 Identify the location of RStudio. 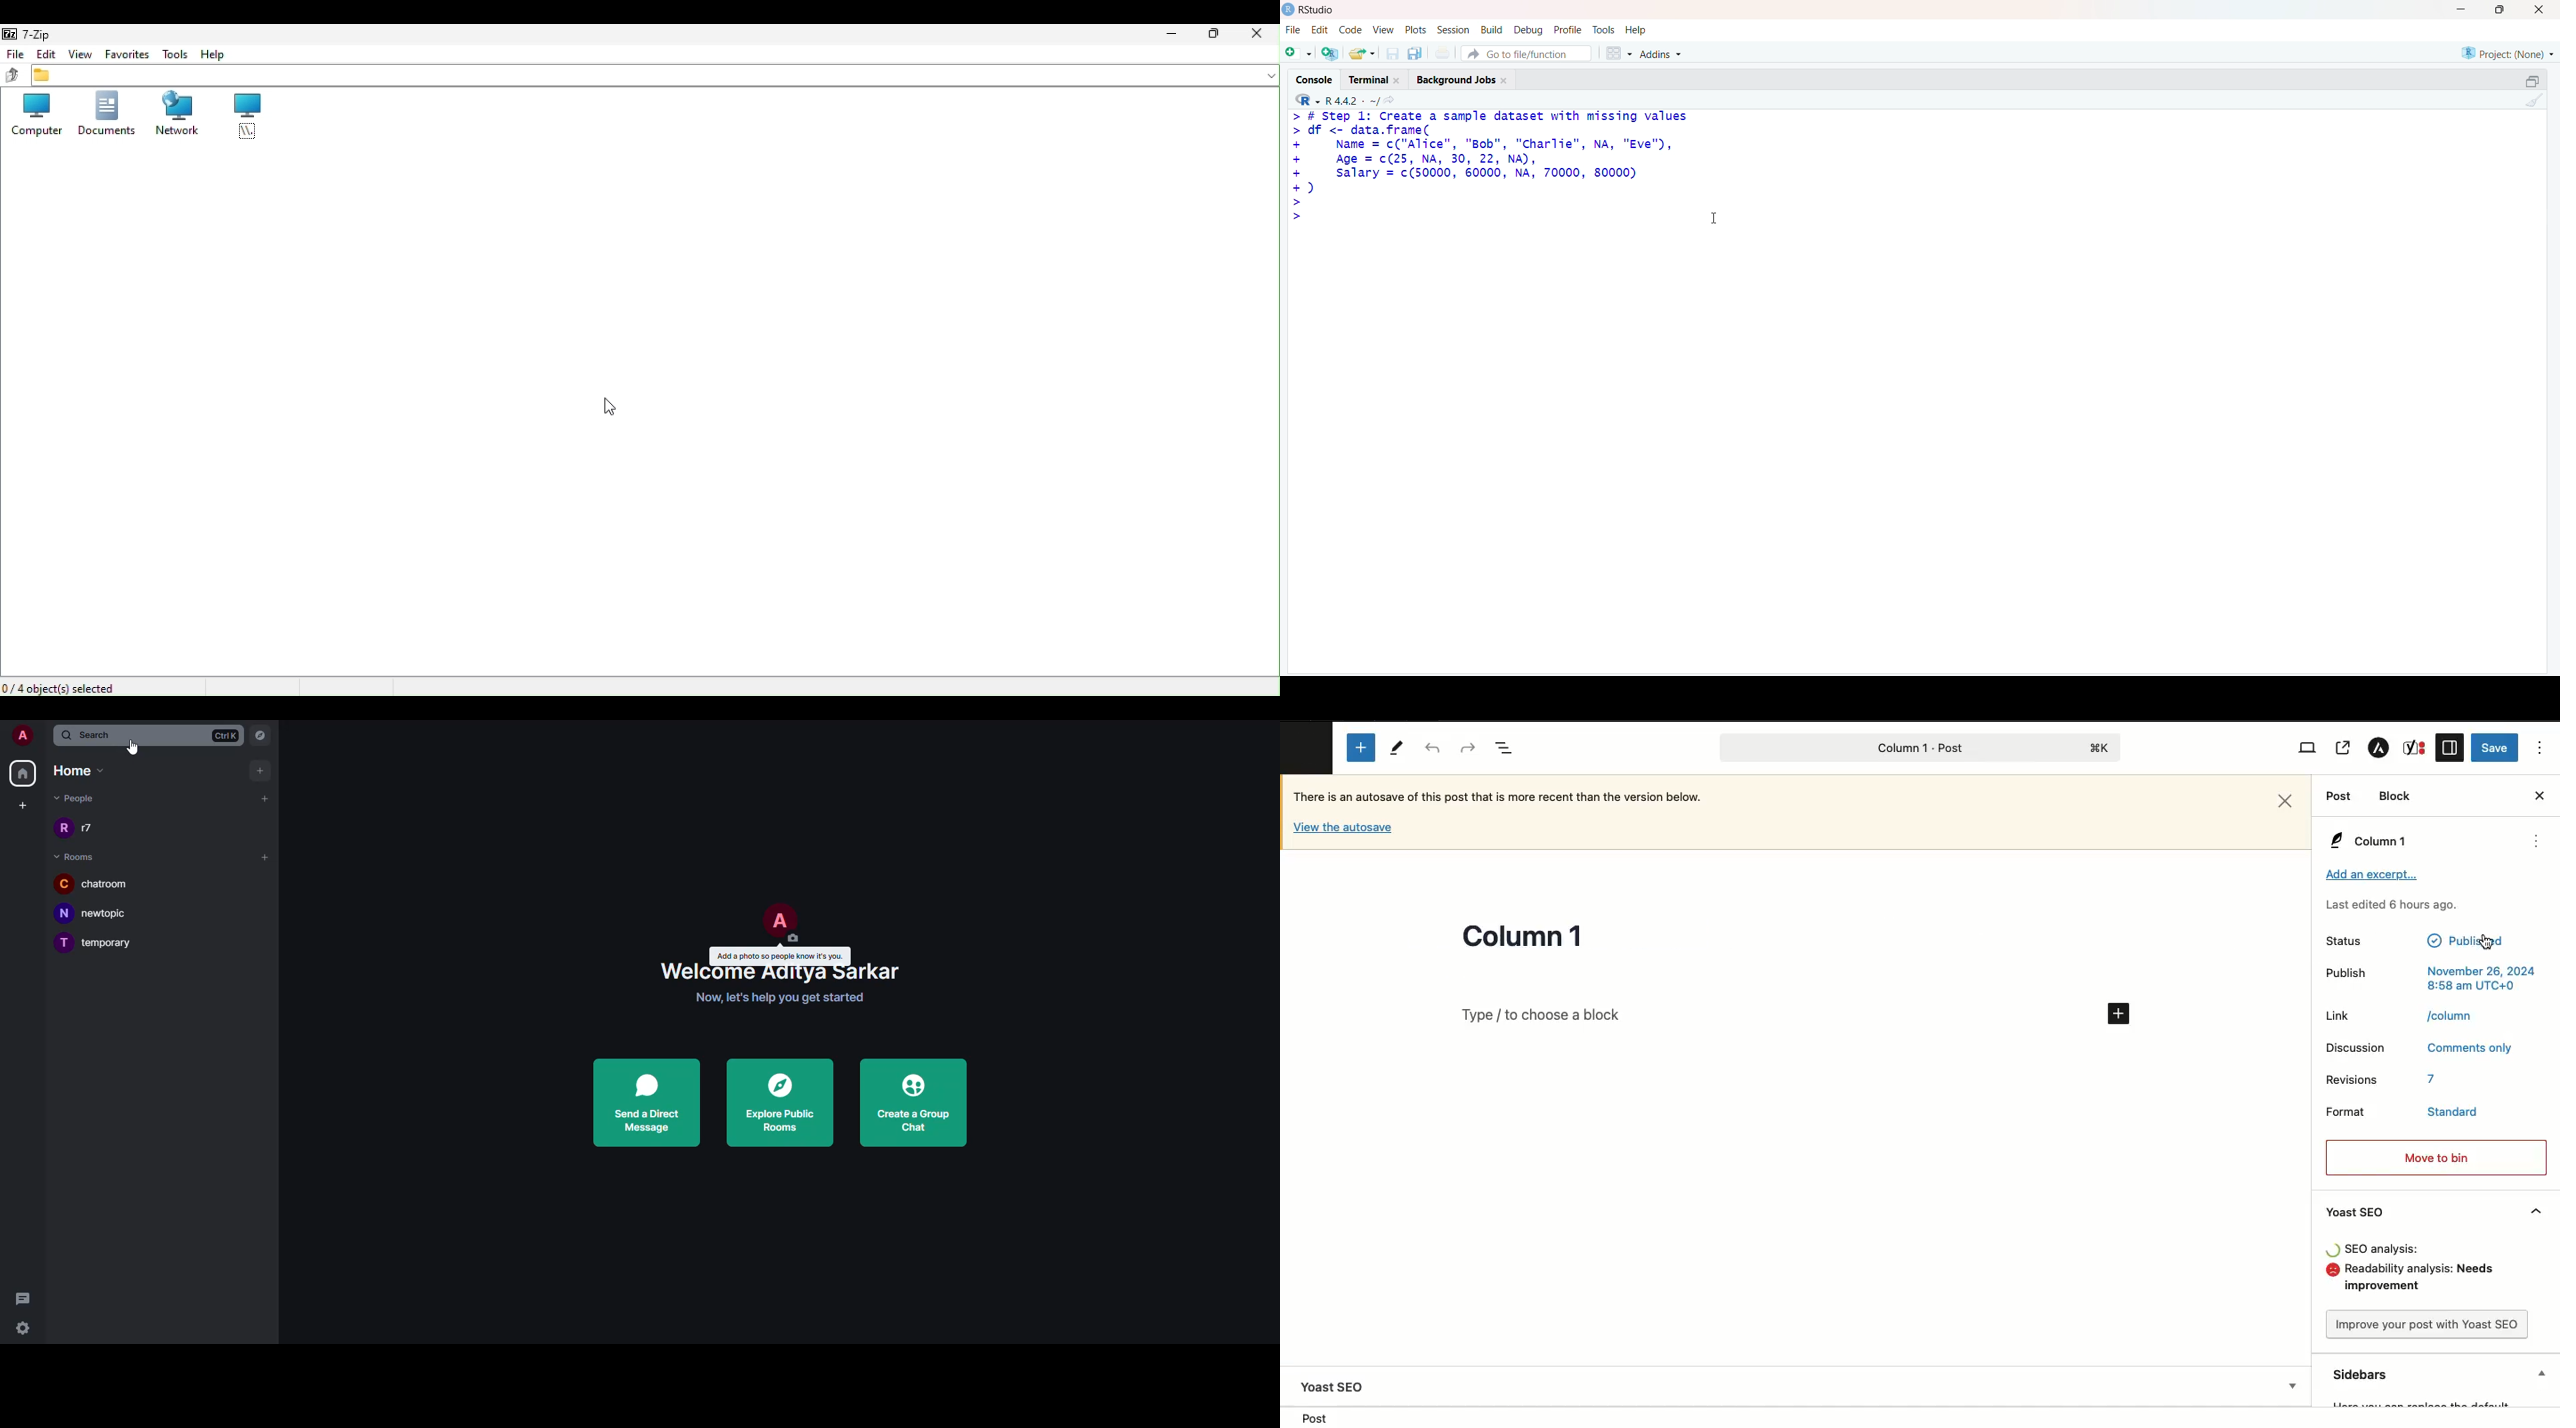
(1308, 11).